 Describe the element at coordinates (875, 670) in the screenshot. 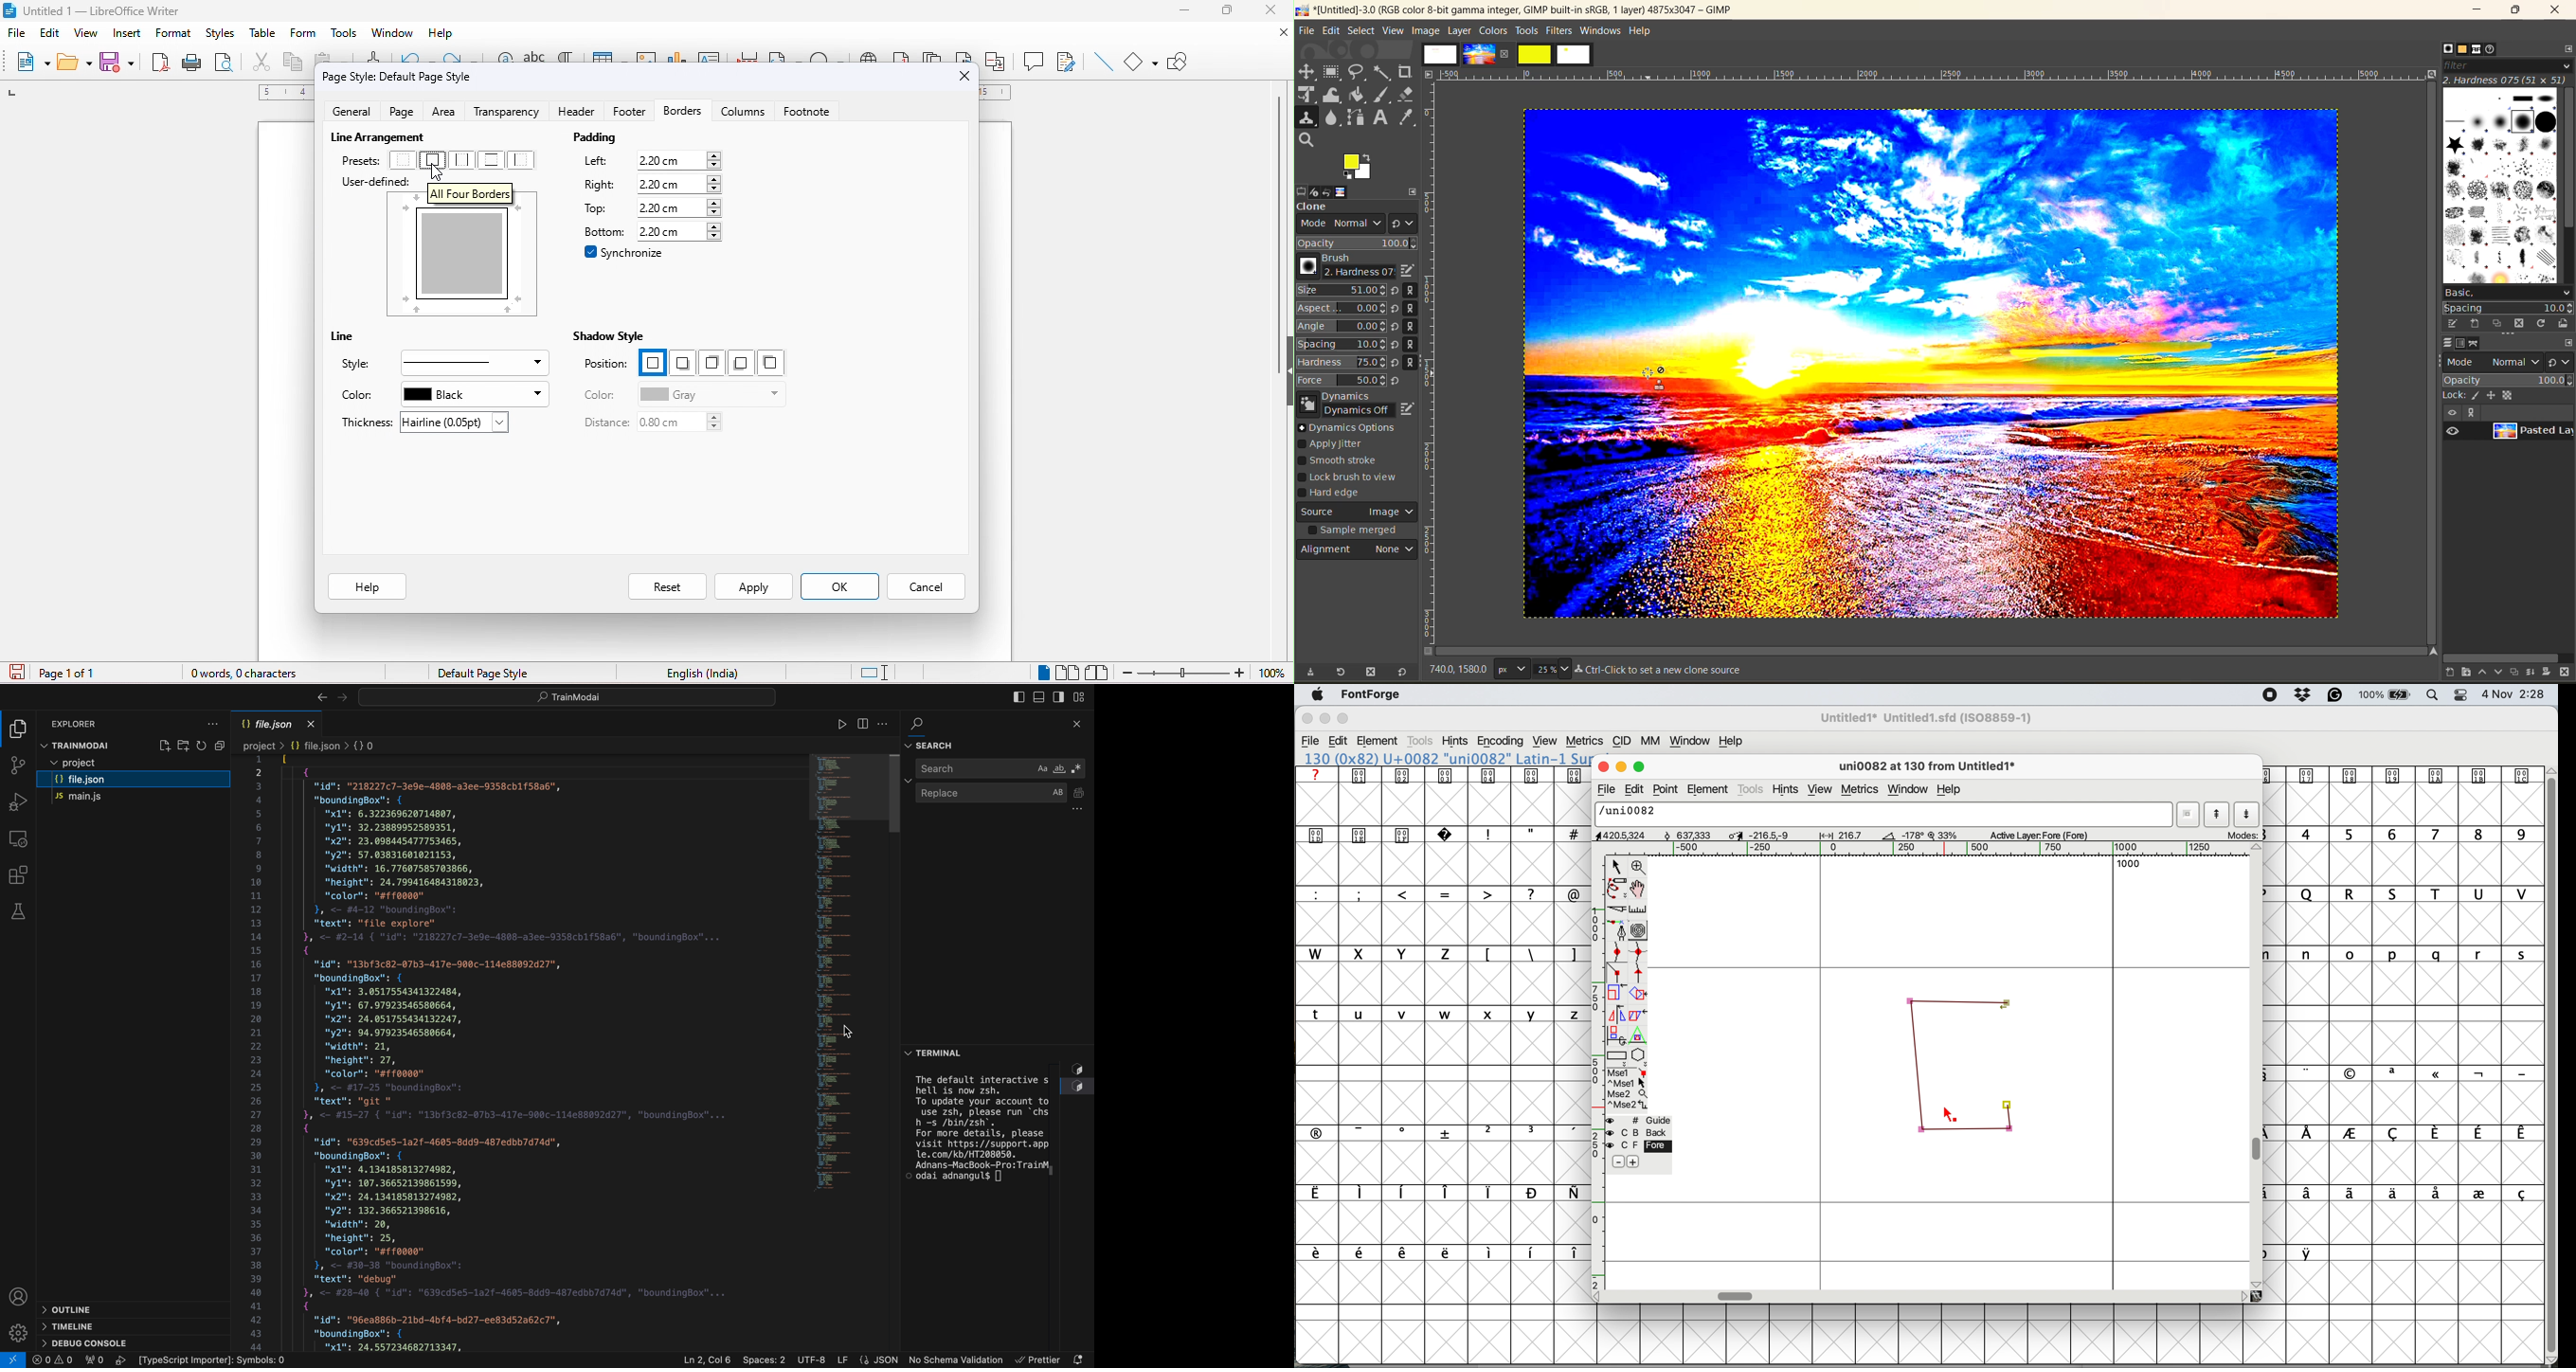

I see `standard selection` at that location.